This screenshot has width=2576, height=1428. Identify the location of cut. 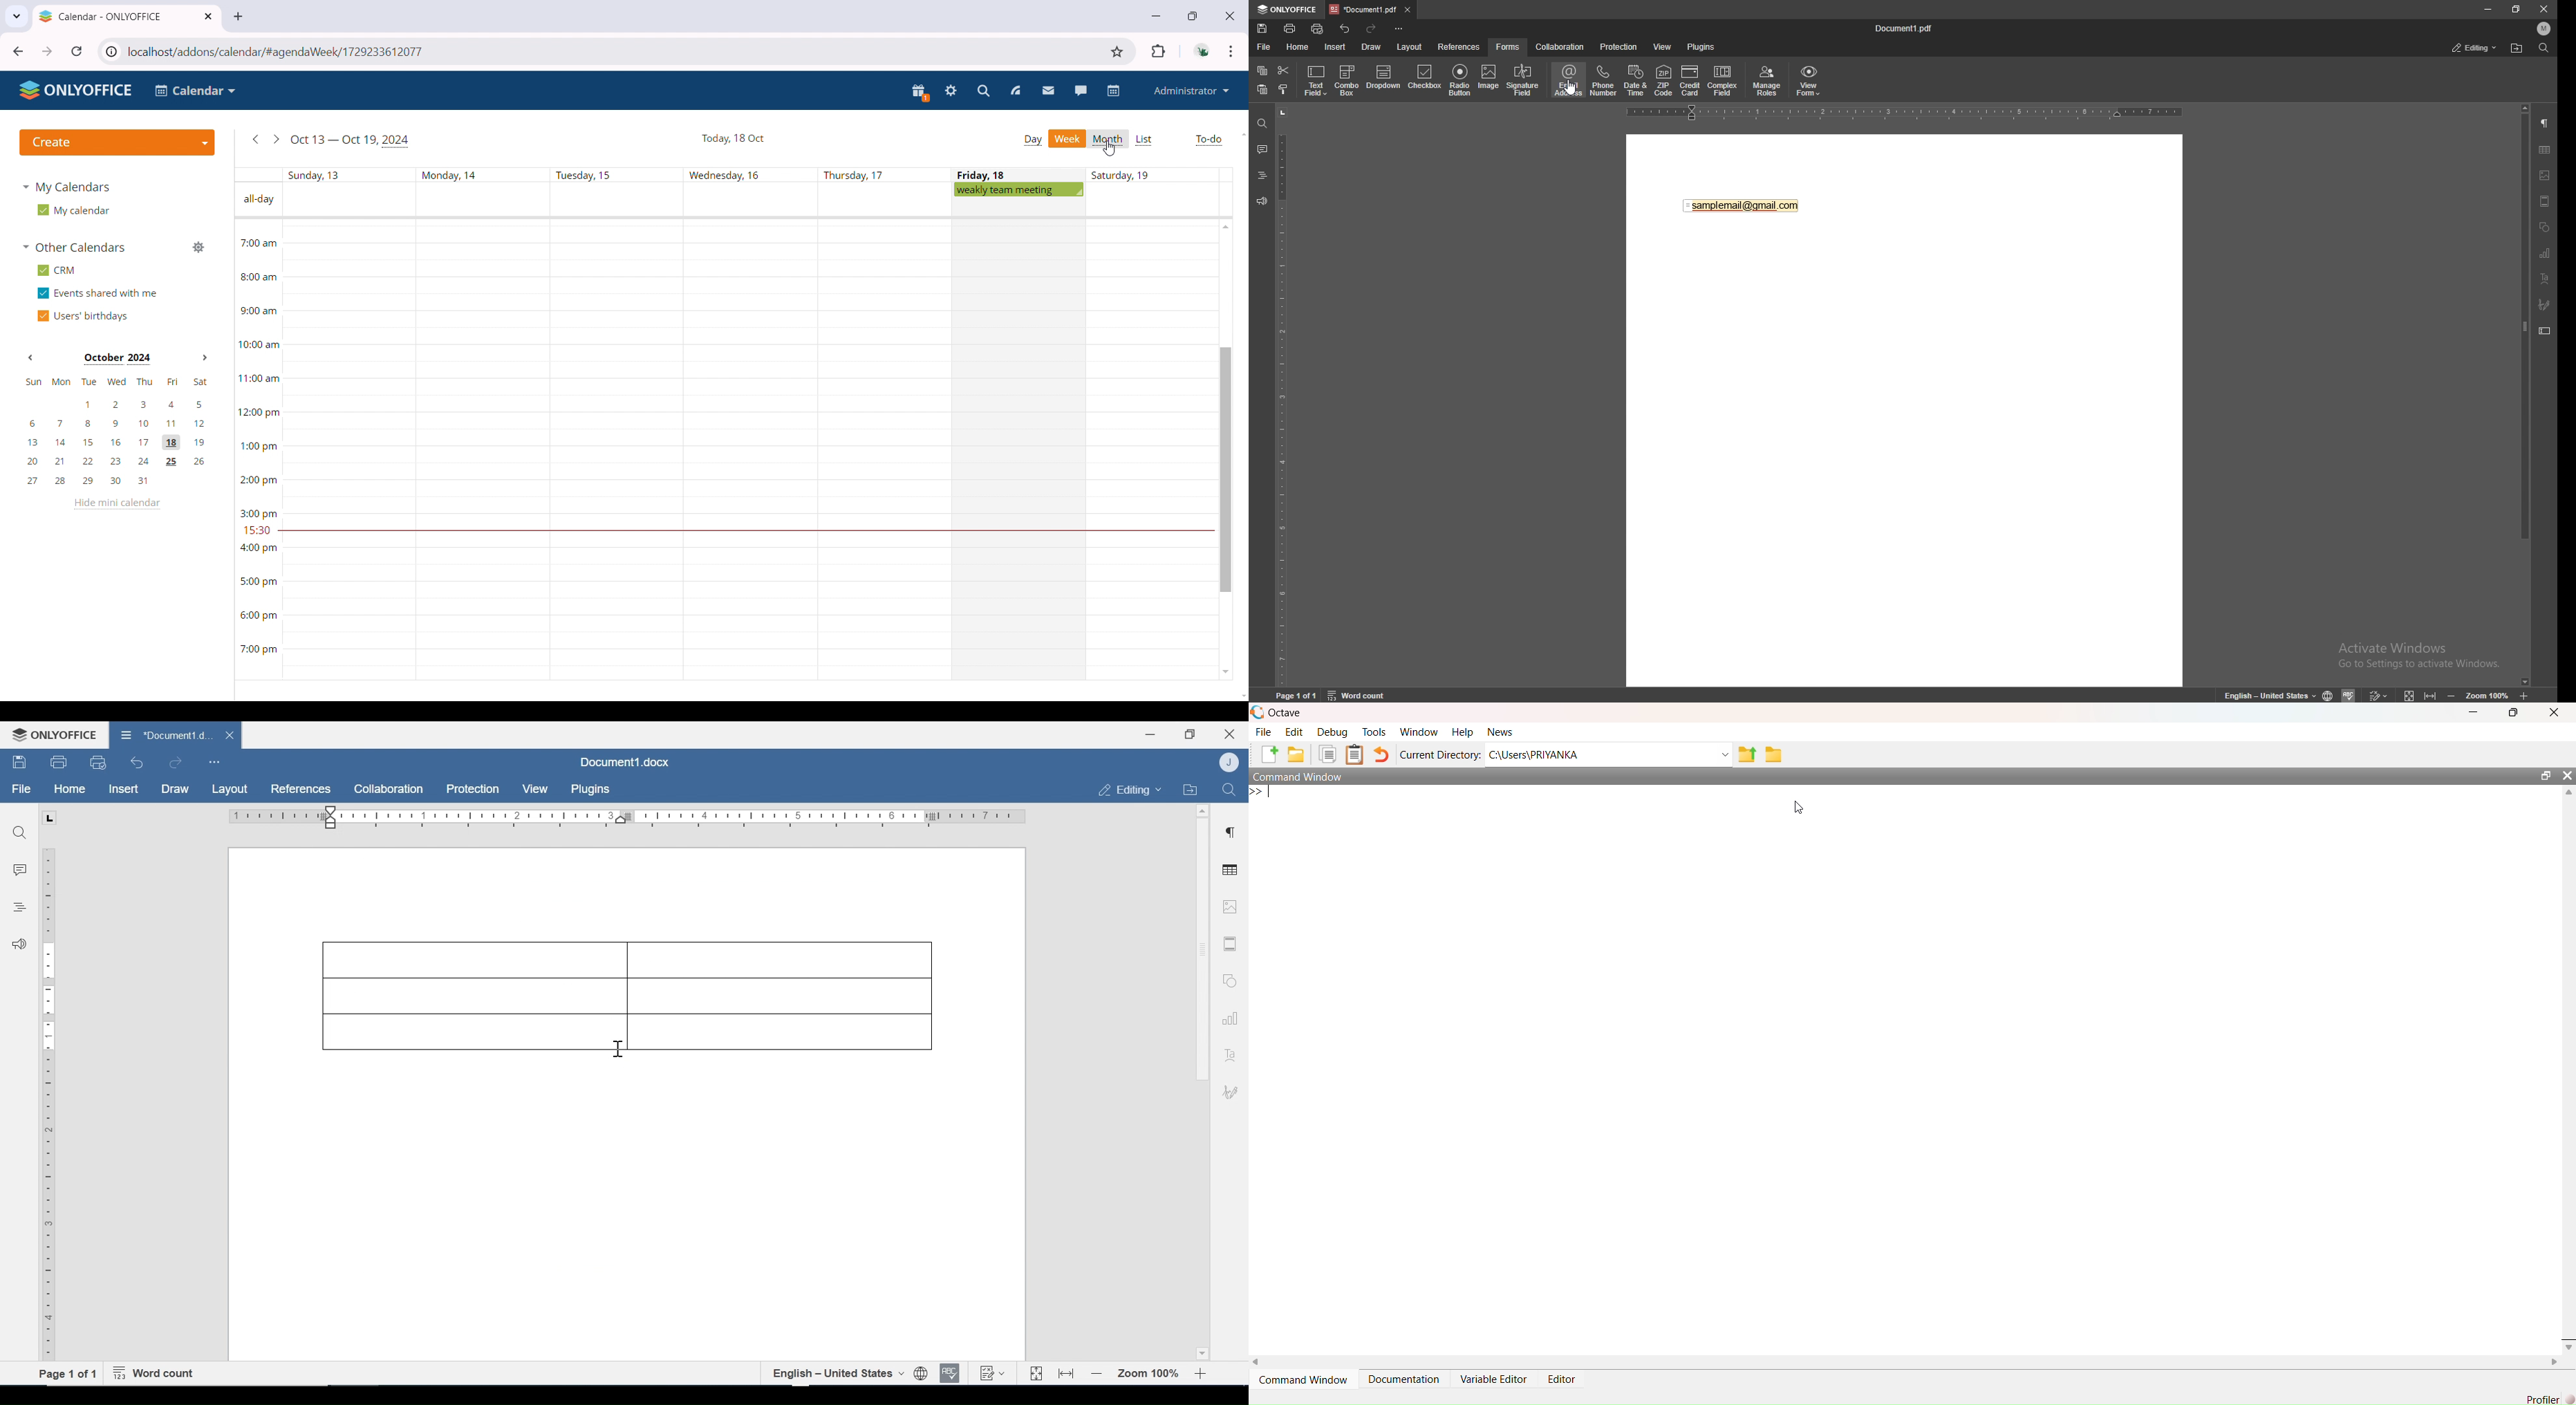
(1283, 70).